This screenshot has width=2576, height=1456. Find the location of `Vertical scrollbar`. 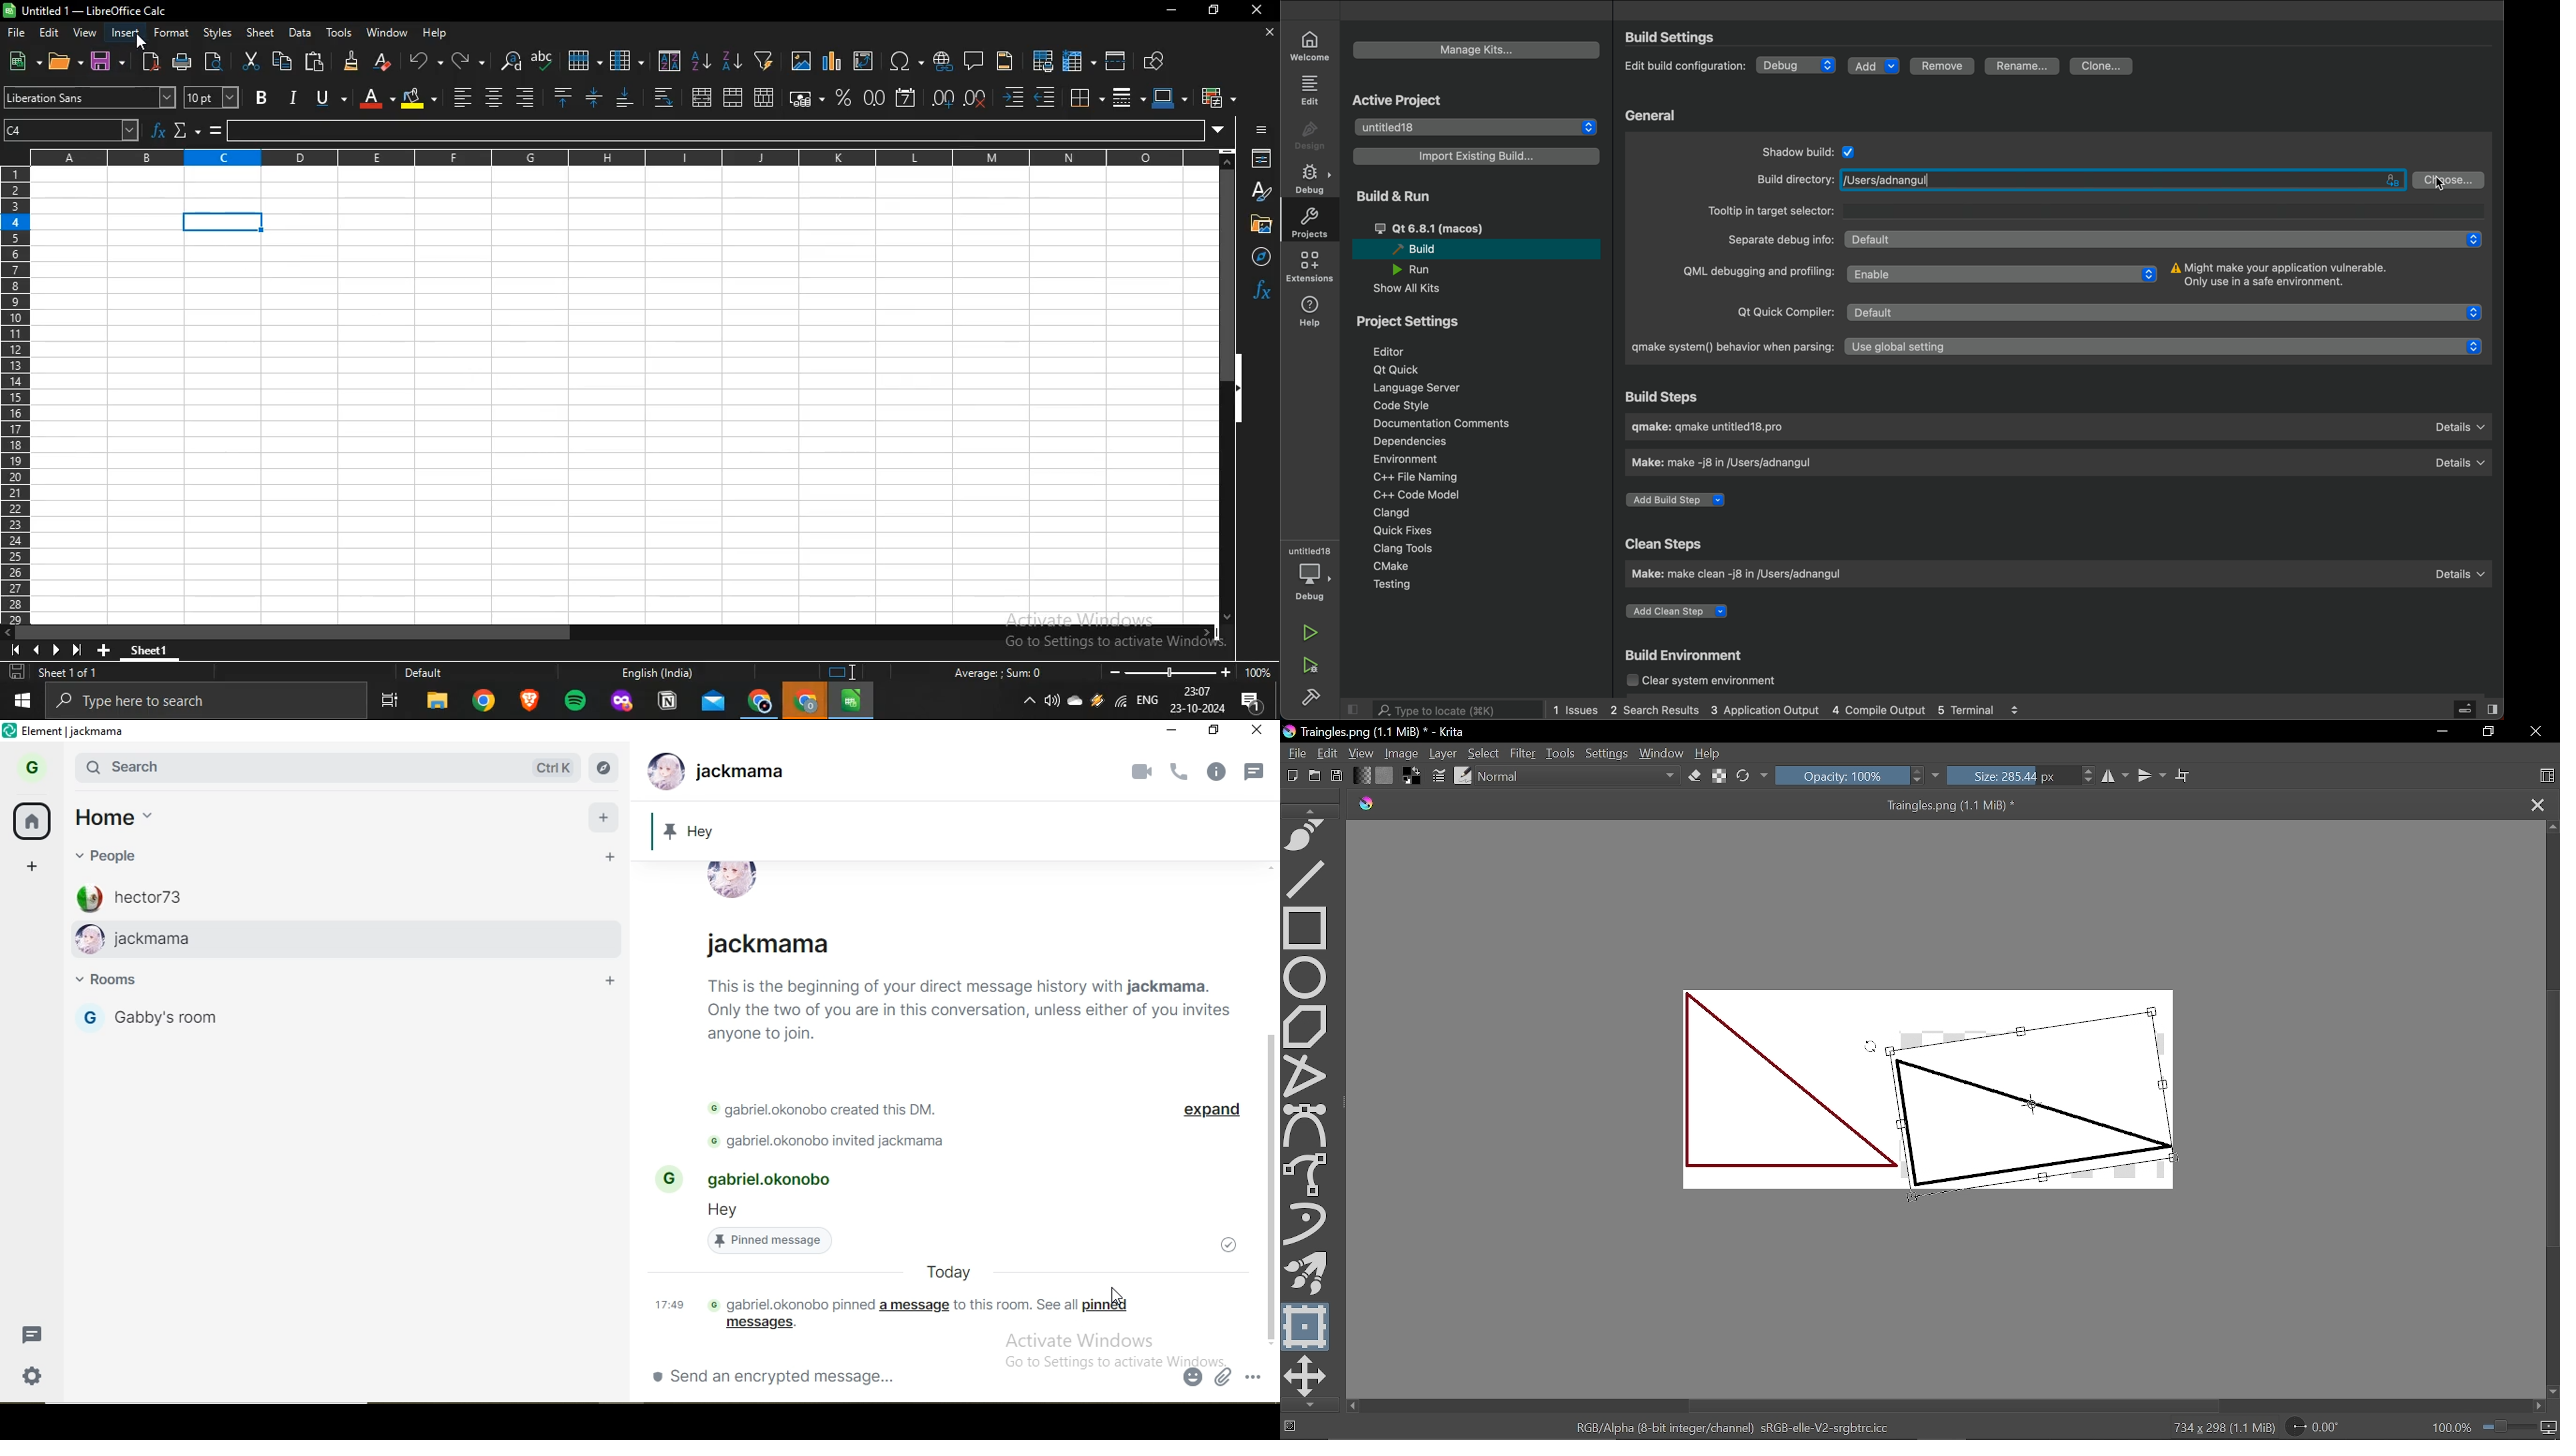

Vertical scrollbar is located at coordinates (2551, 1116).